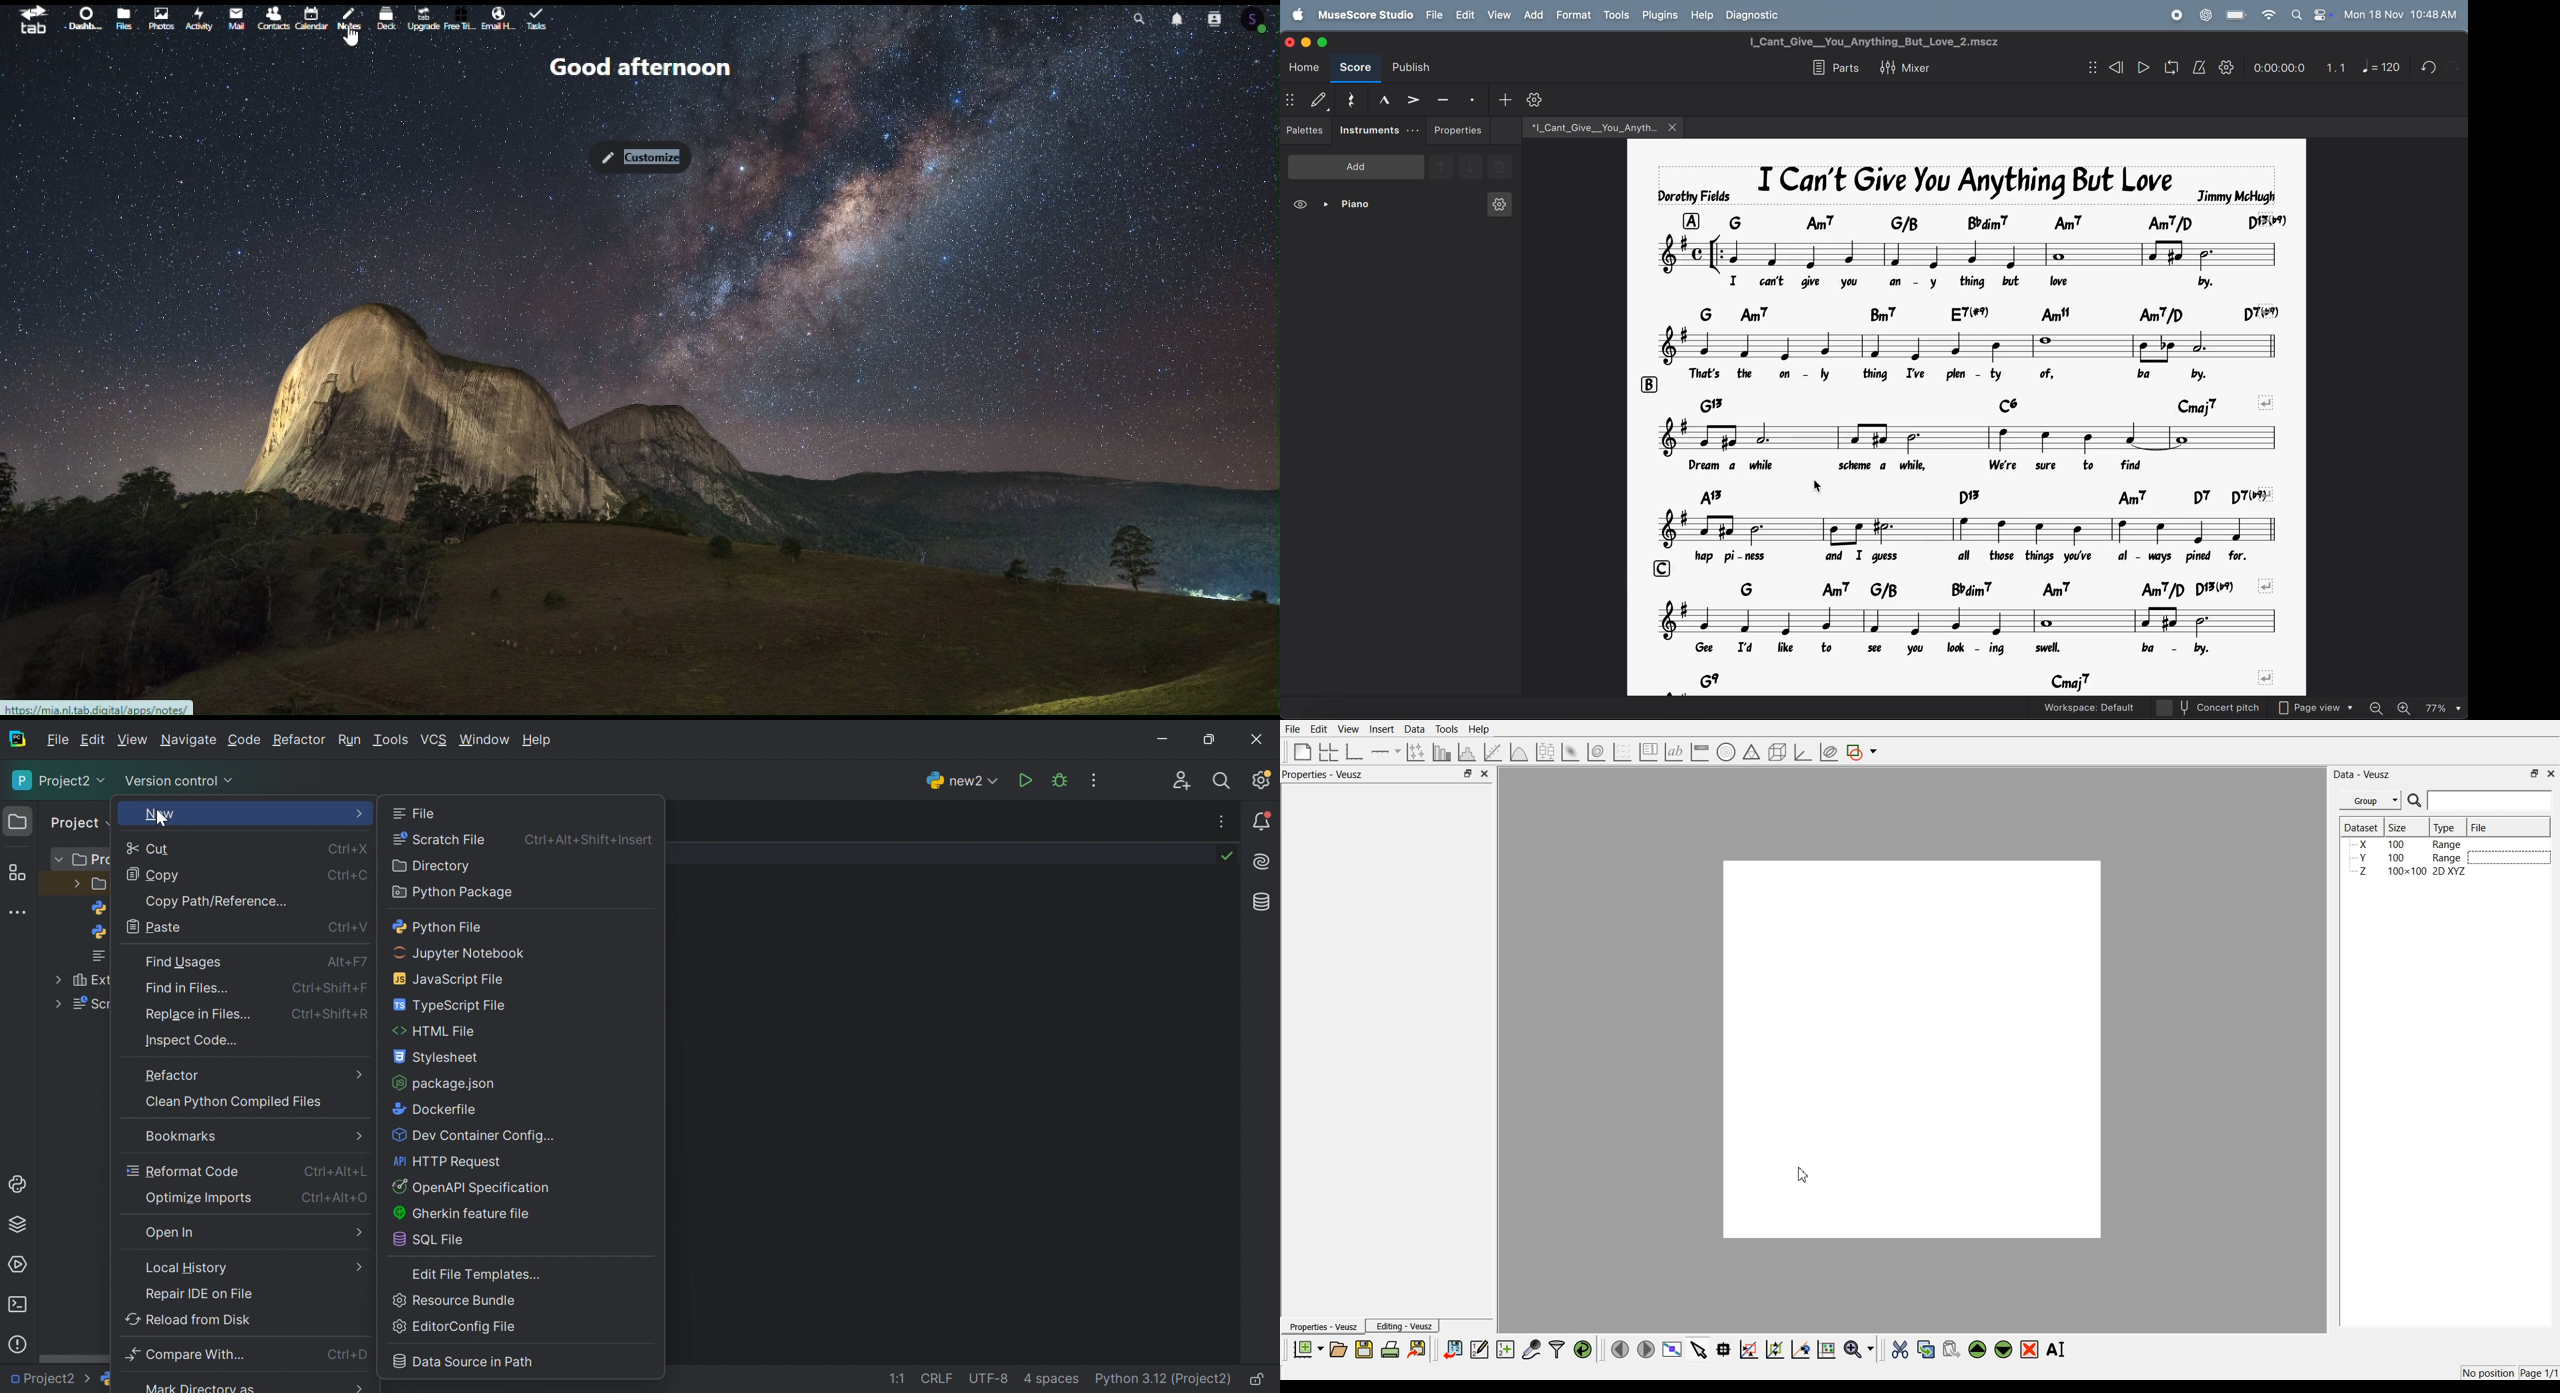 This screenshot has height=1400, width=2576. What do you see at coordinates (1467, 773) in the screenshot?
I see `Maximize` at bounding box center [1467, 773].